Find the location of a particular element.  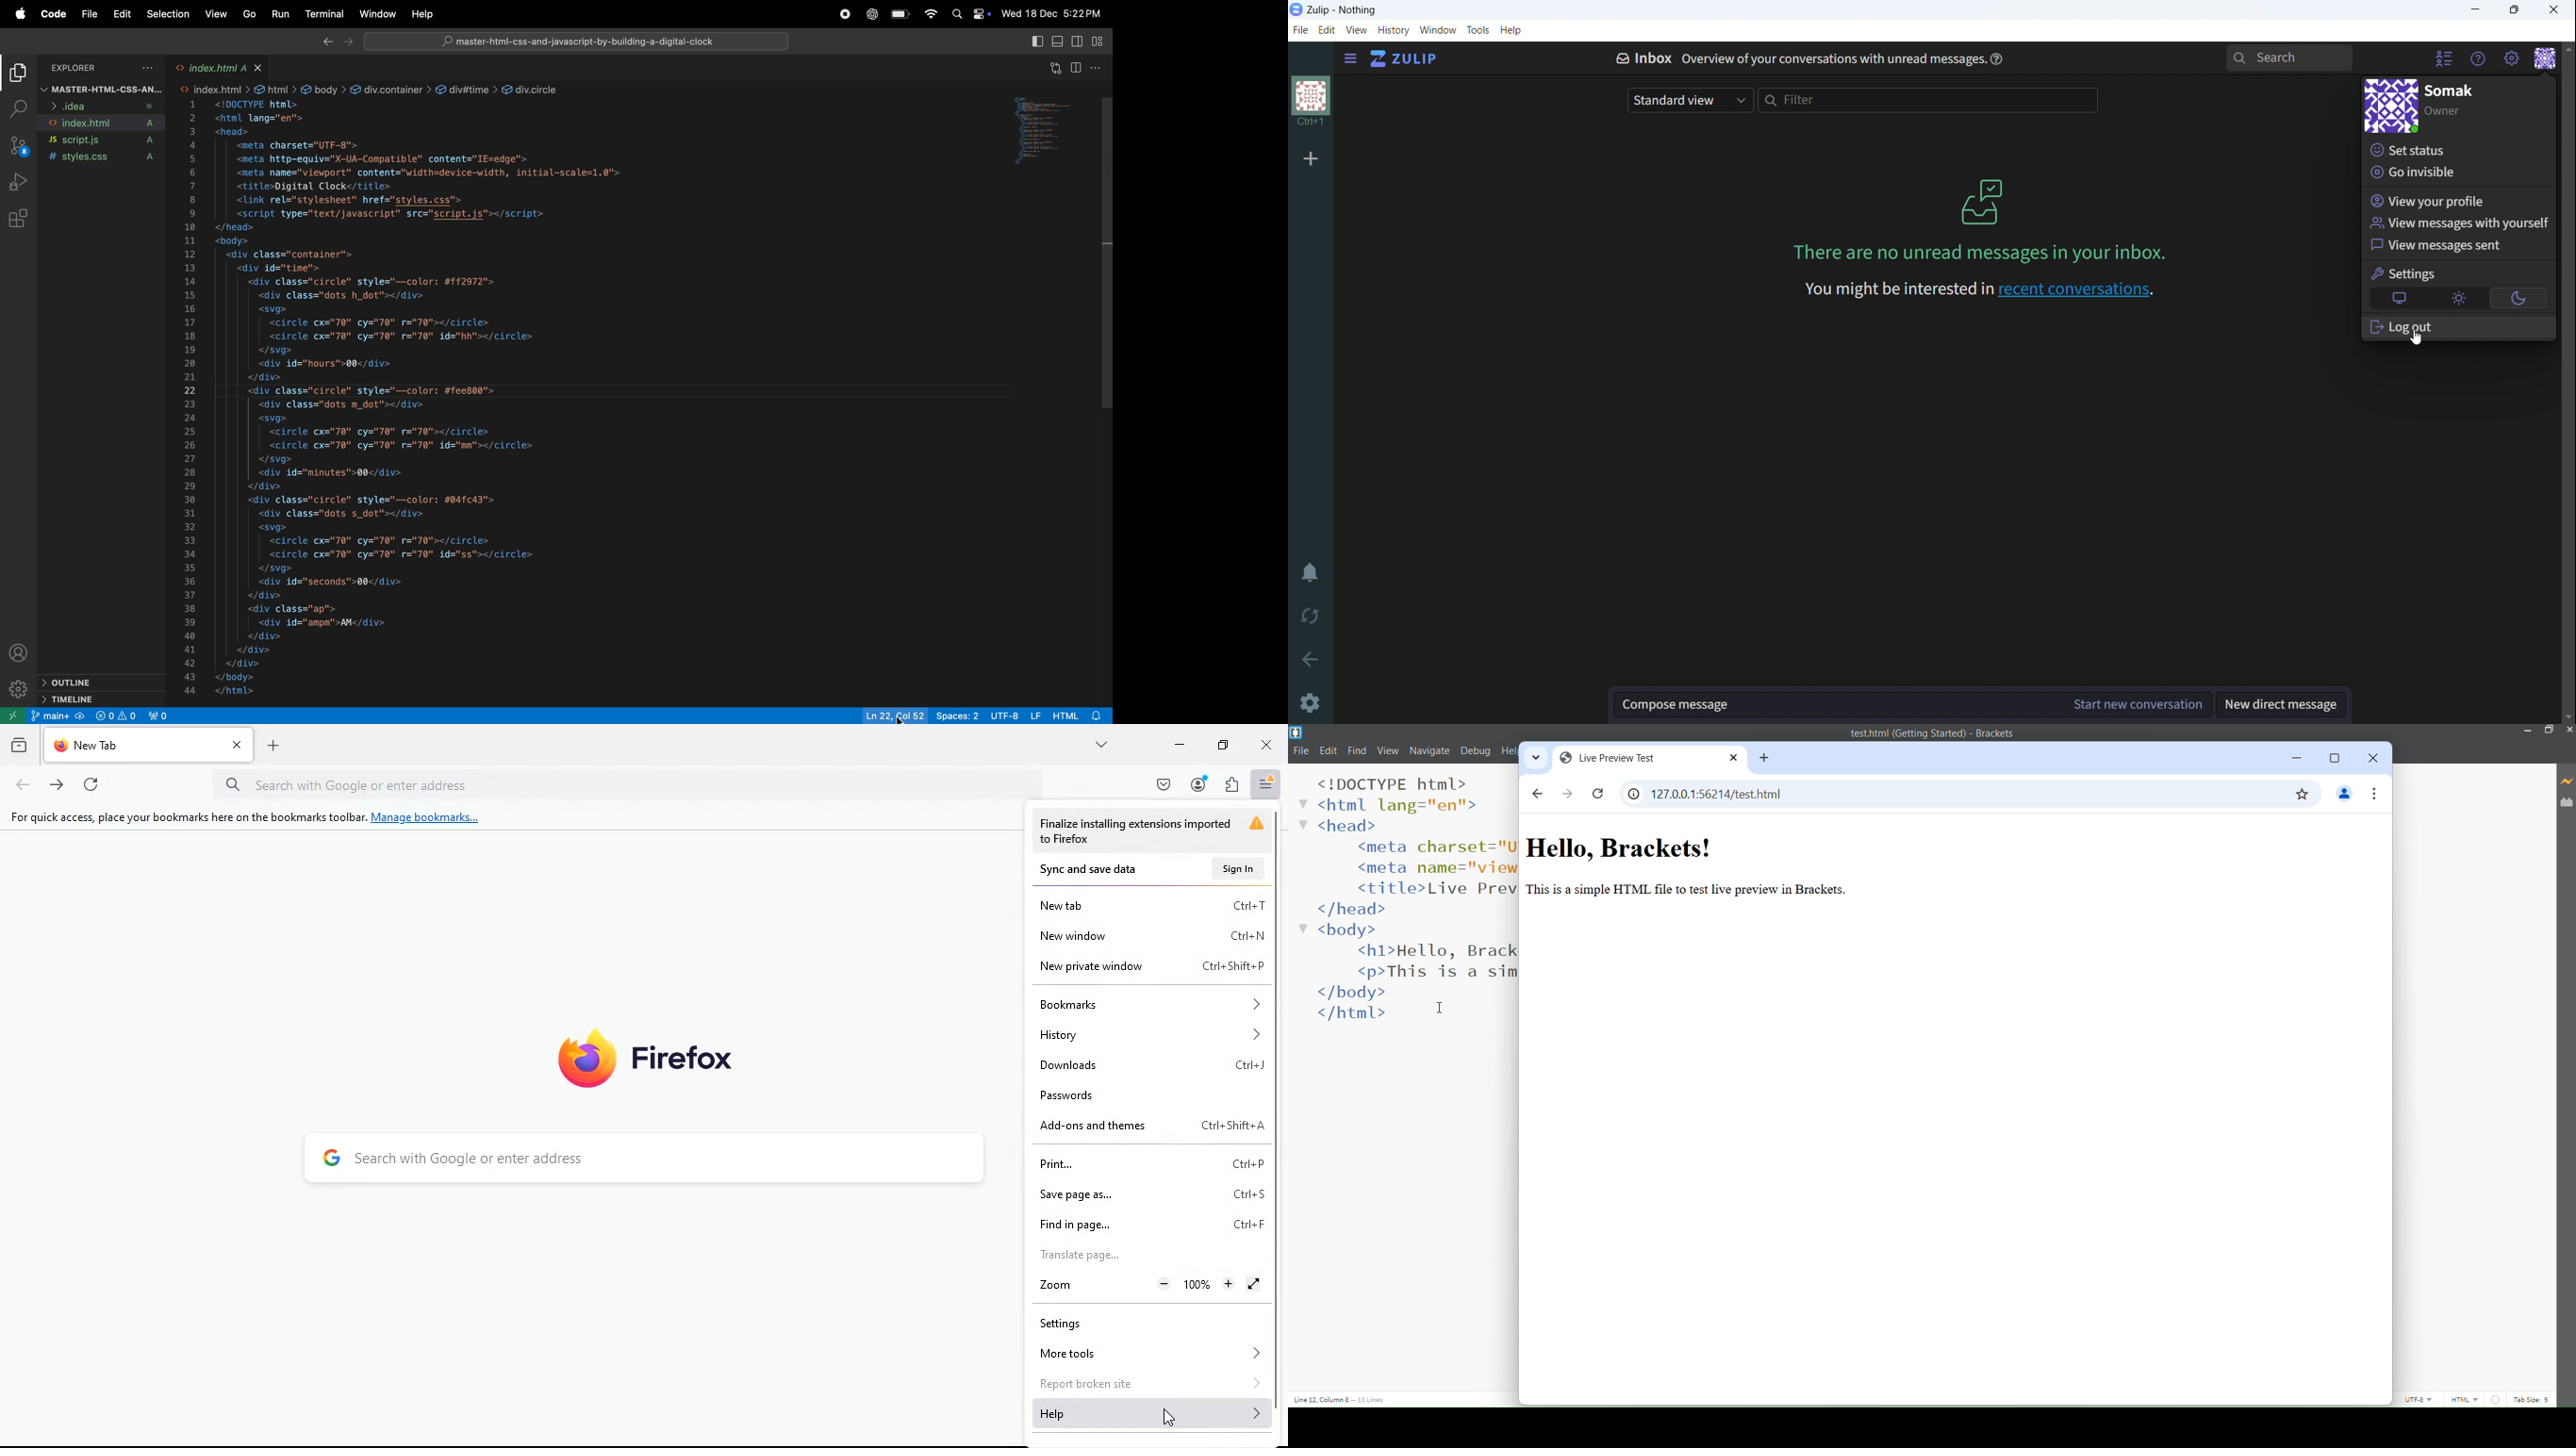

File Type is located at coordinates (2463, 1401).